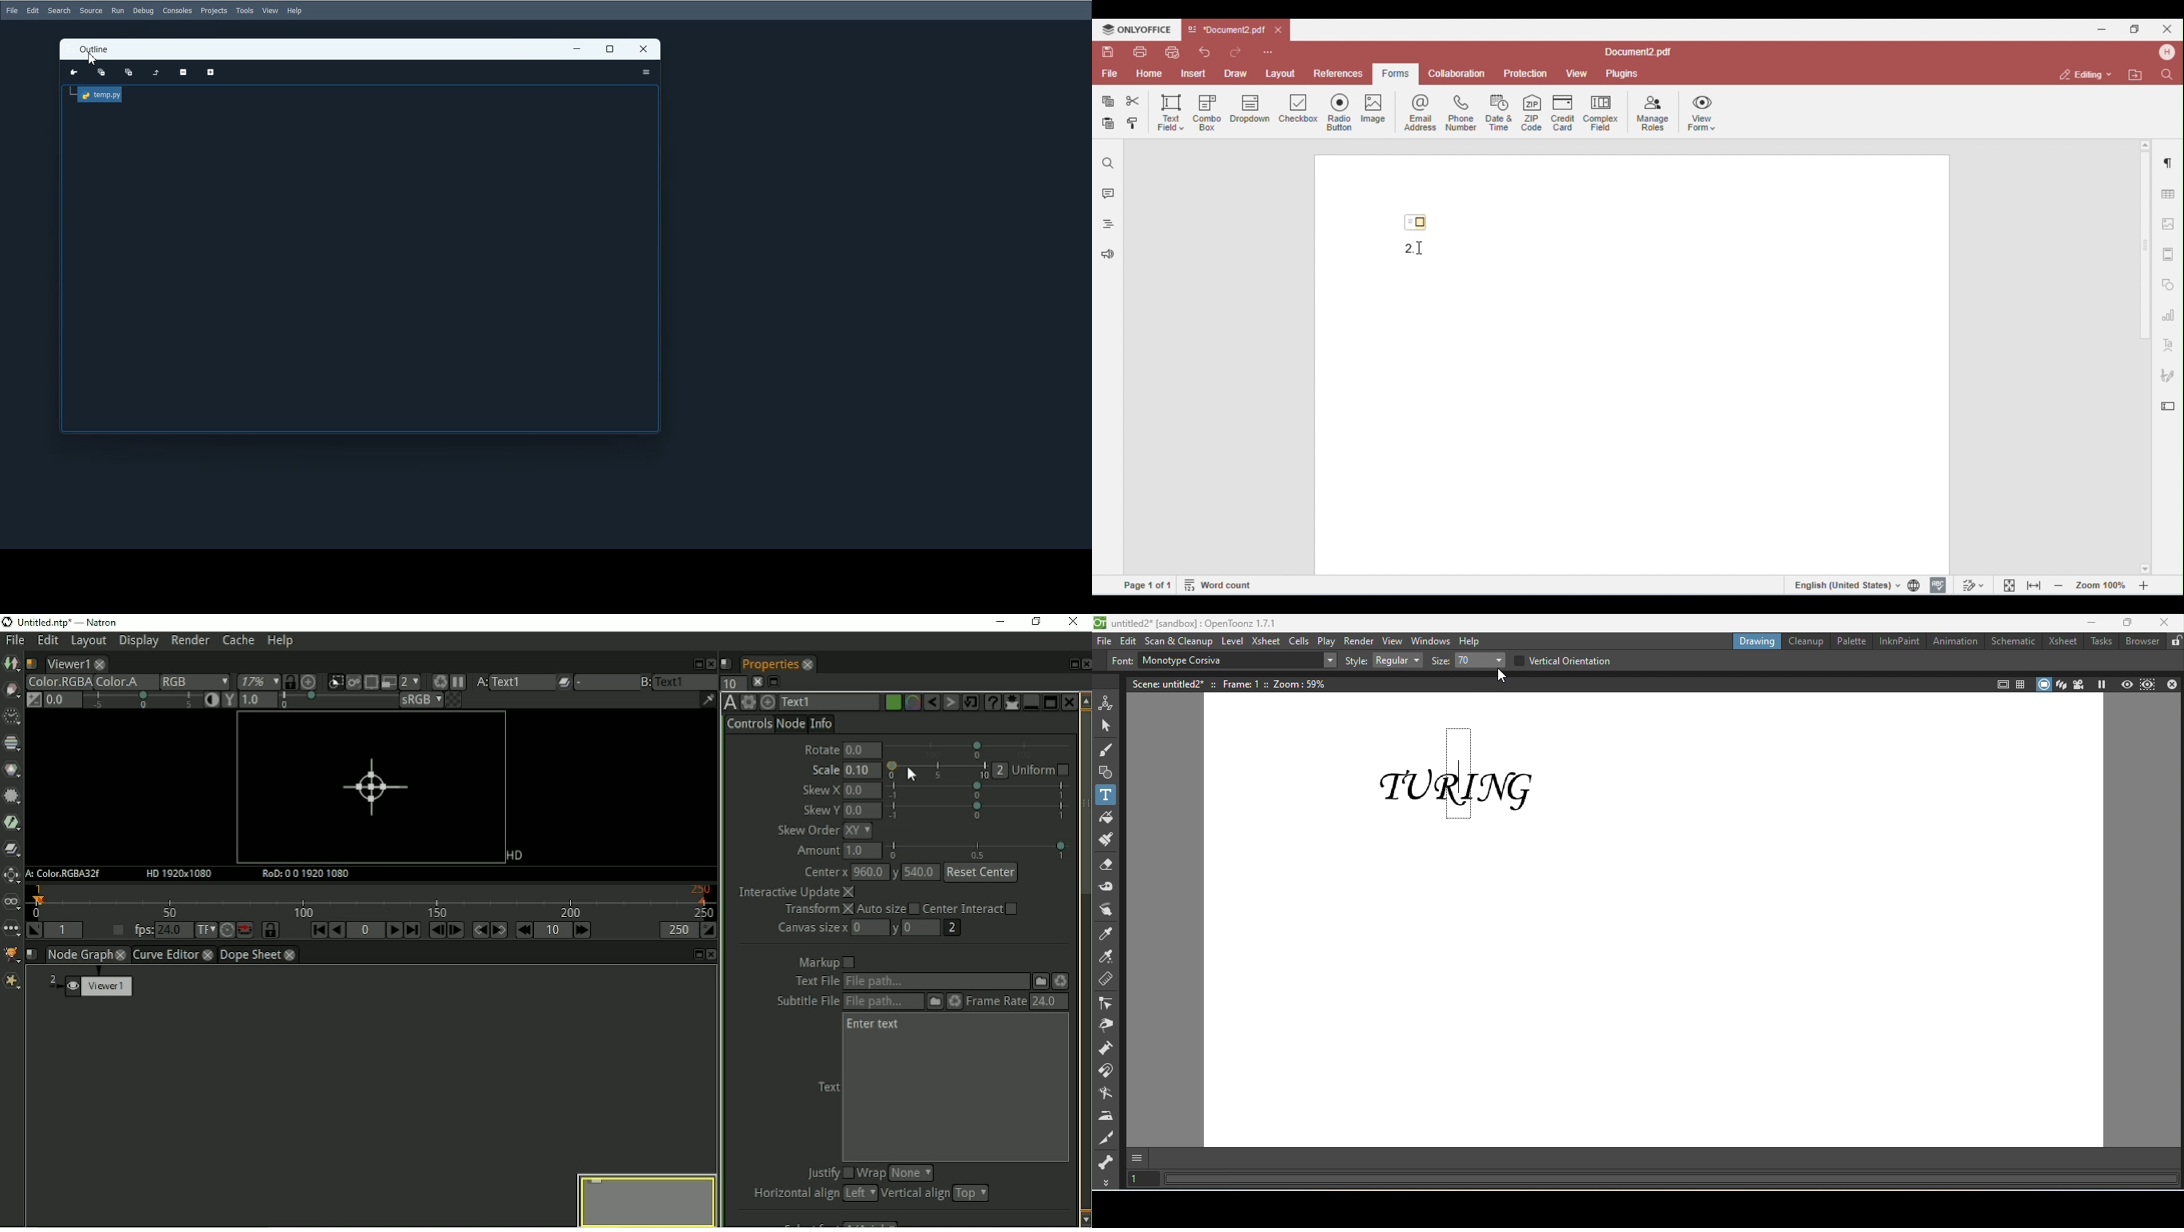 The height and width of the screenshot is (1232, 2184). Describe the element at coordinates (1676, 1172) in the screenshot. I see `Status bar` at that location.